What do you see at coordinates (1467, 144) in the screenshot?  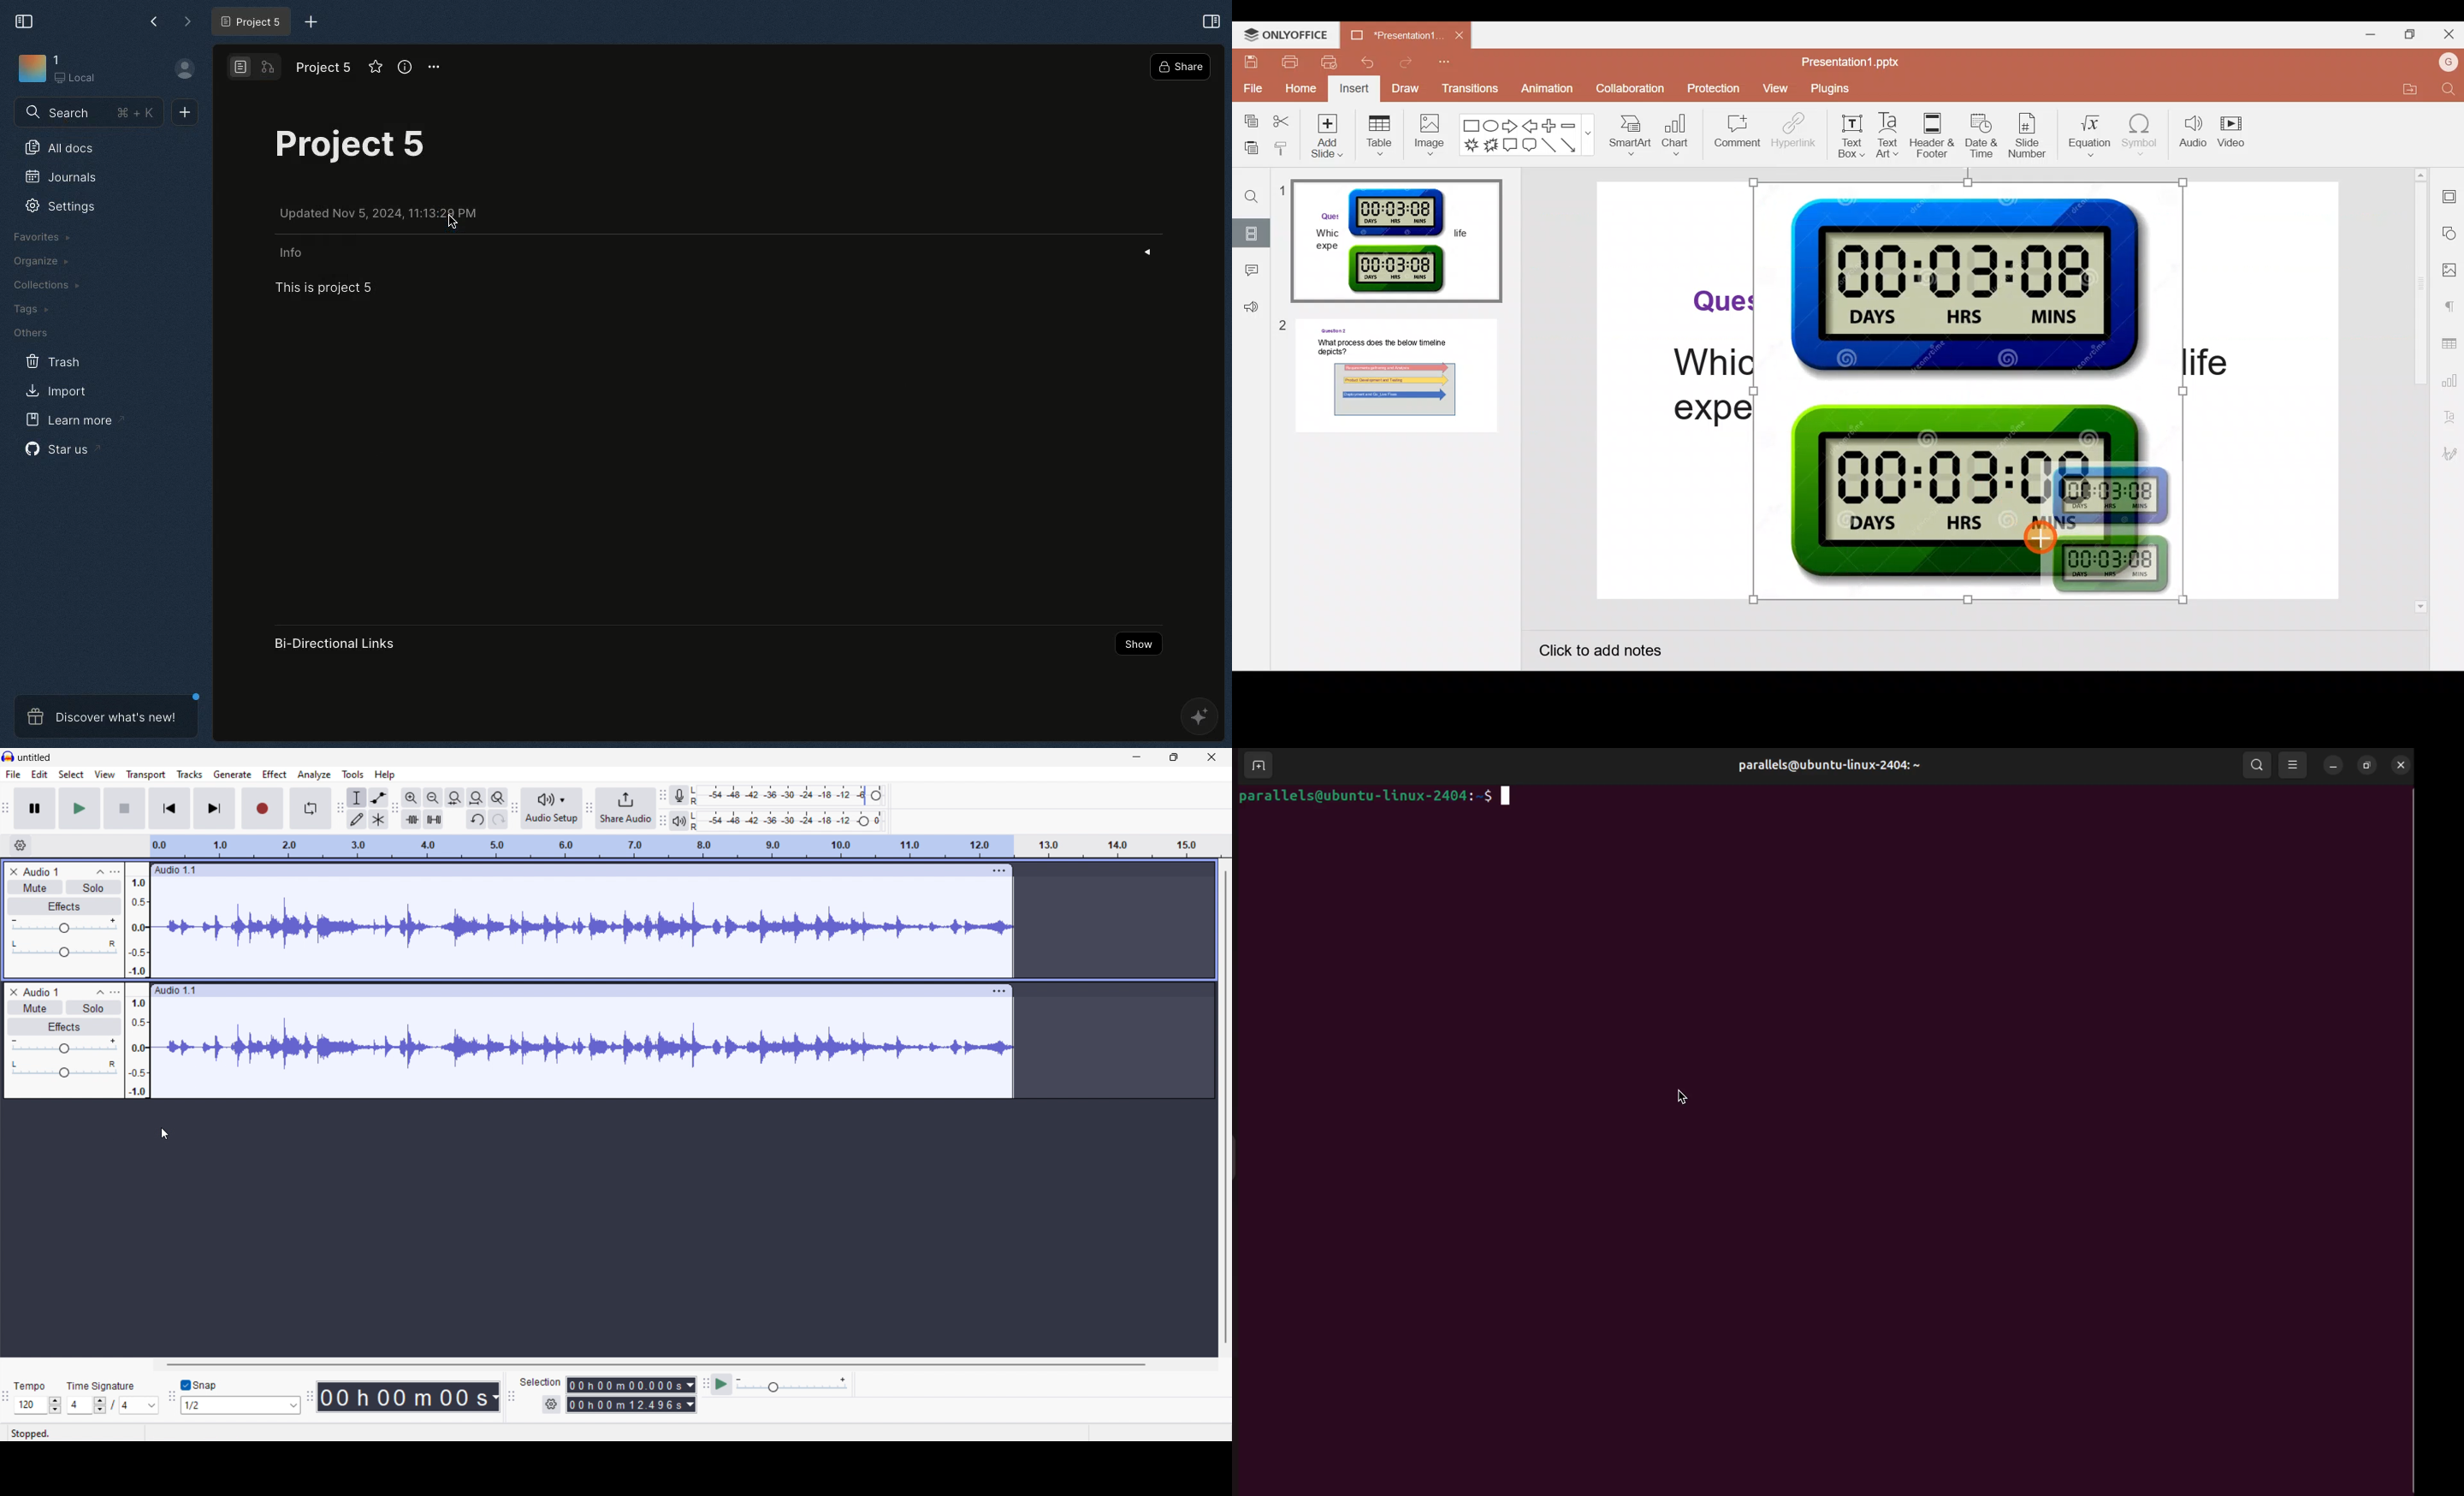 I see `Explosion 1` at bounding box center [1467, 144].